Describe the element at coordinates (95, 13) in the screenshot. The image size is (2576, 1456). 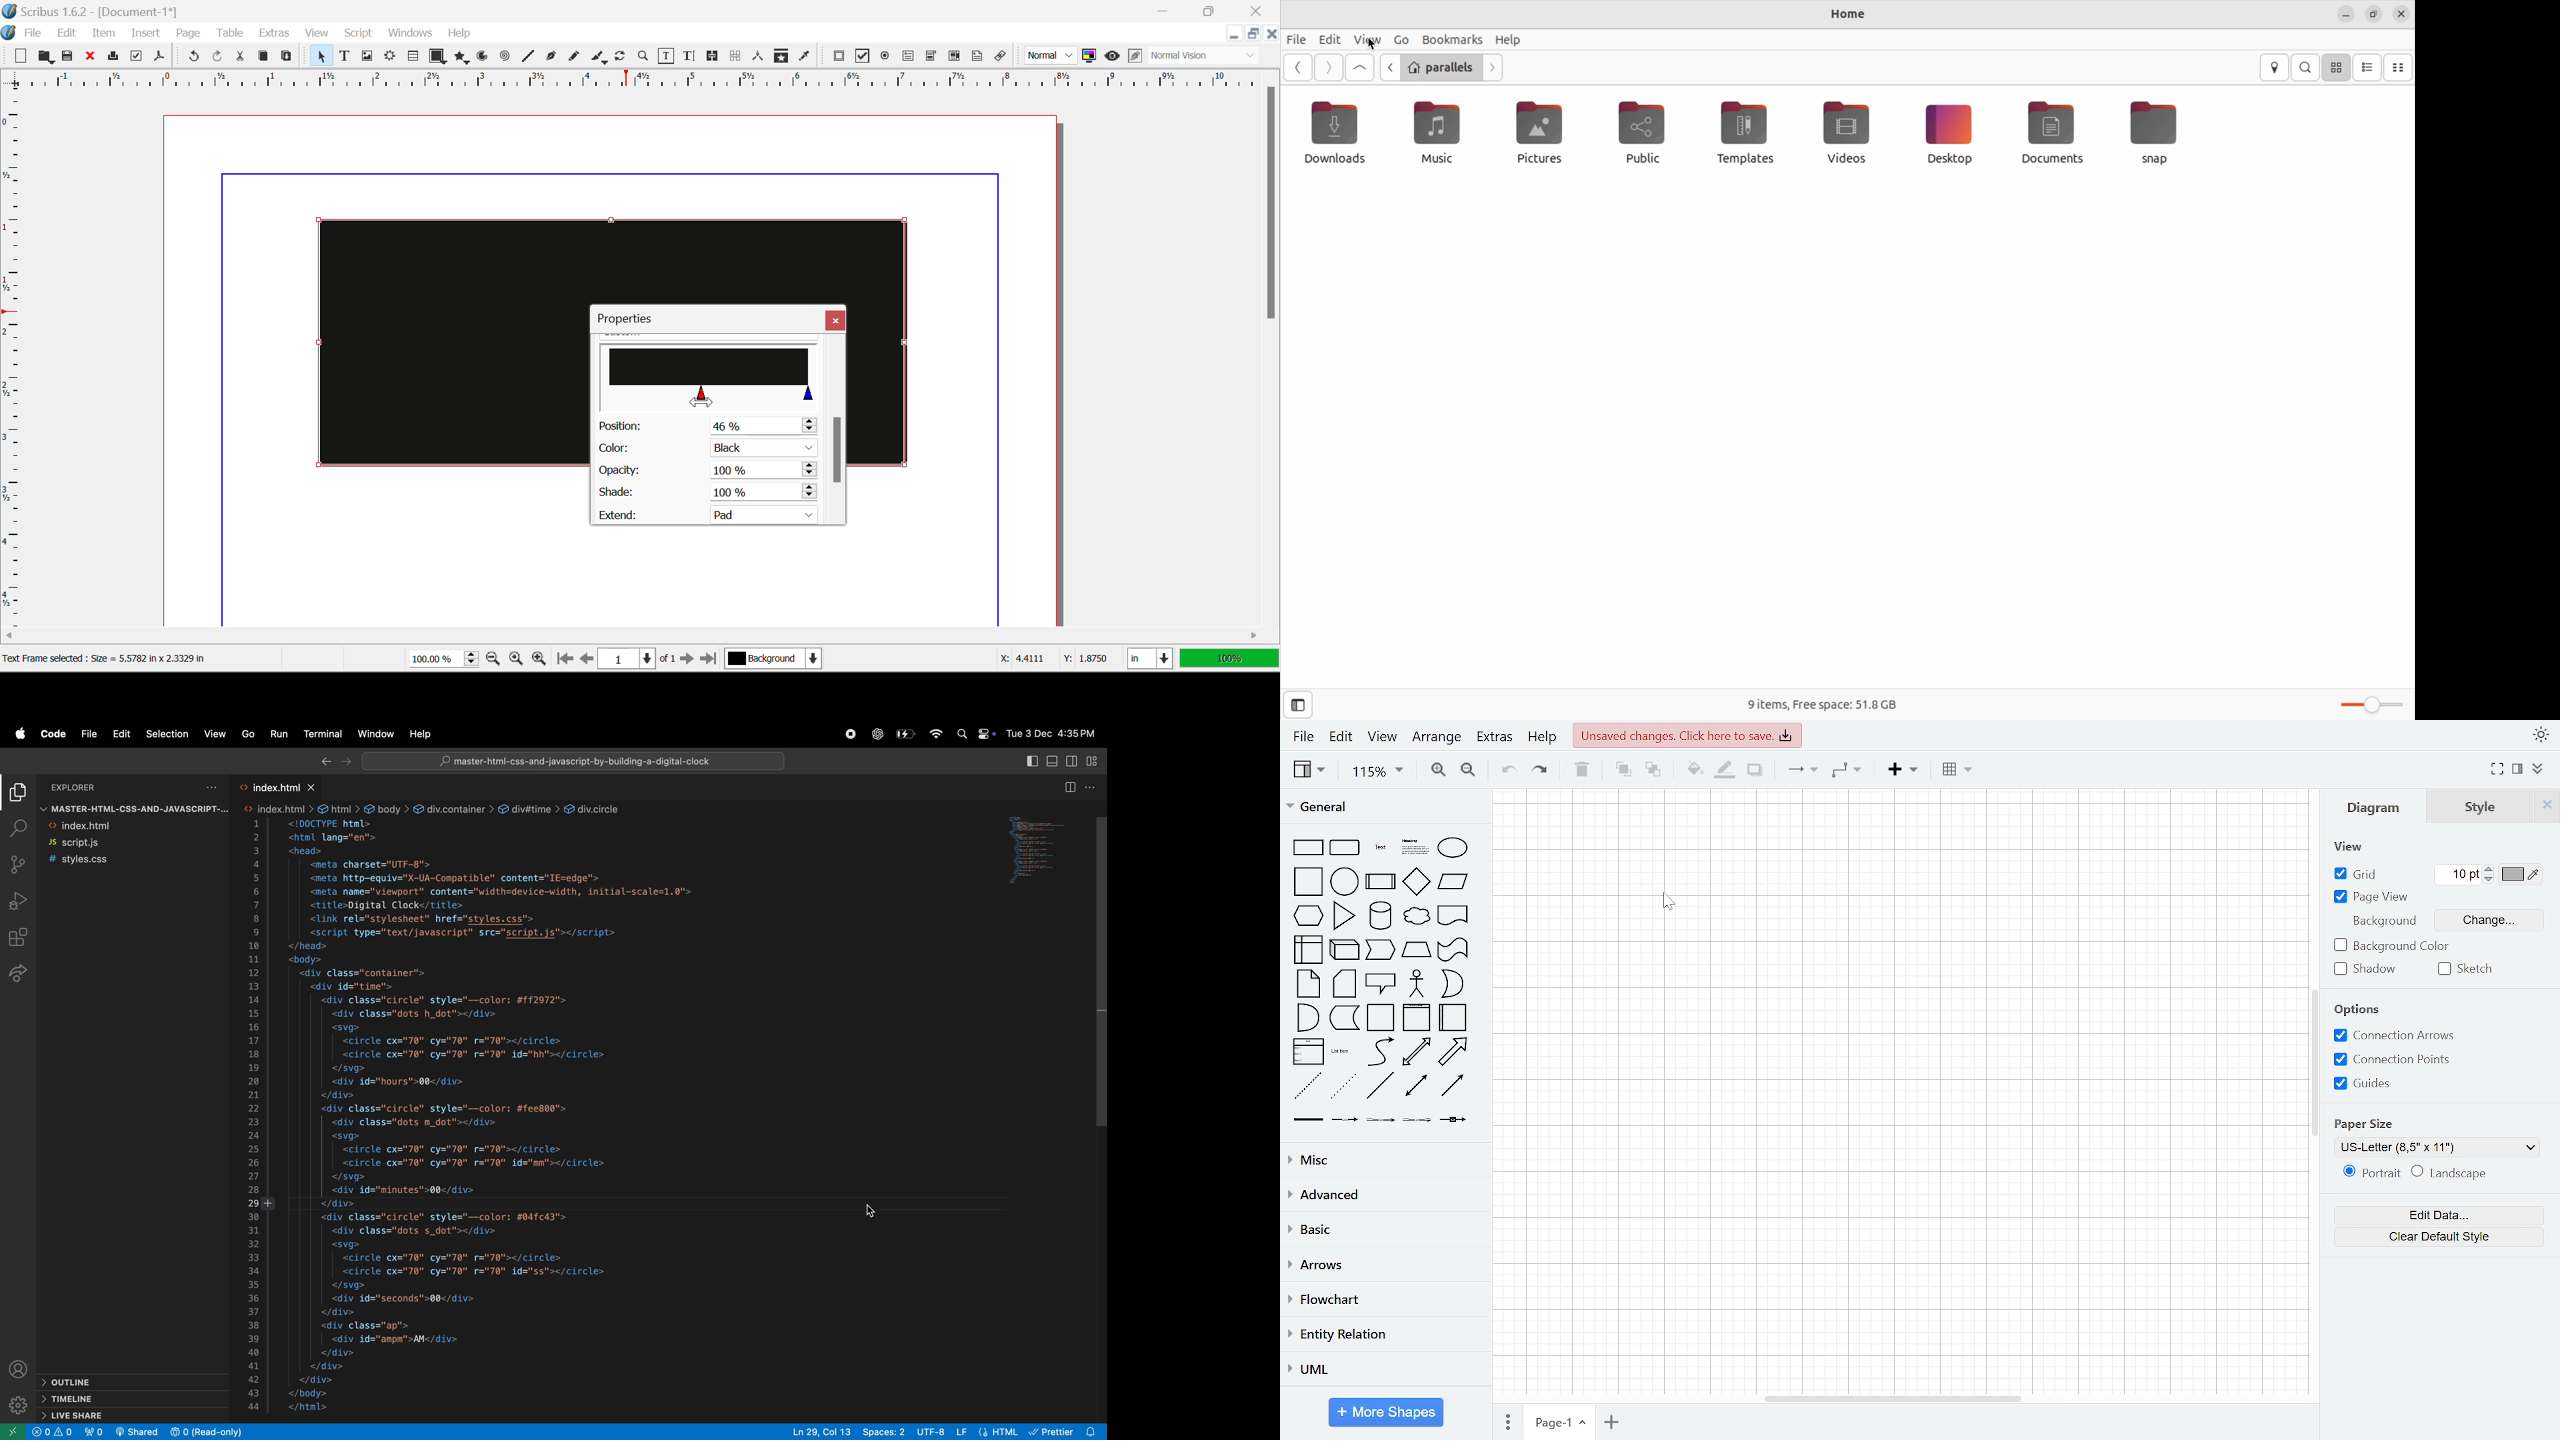
I see `Scribus 1.6.2 - [Document-1*]` at that location.